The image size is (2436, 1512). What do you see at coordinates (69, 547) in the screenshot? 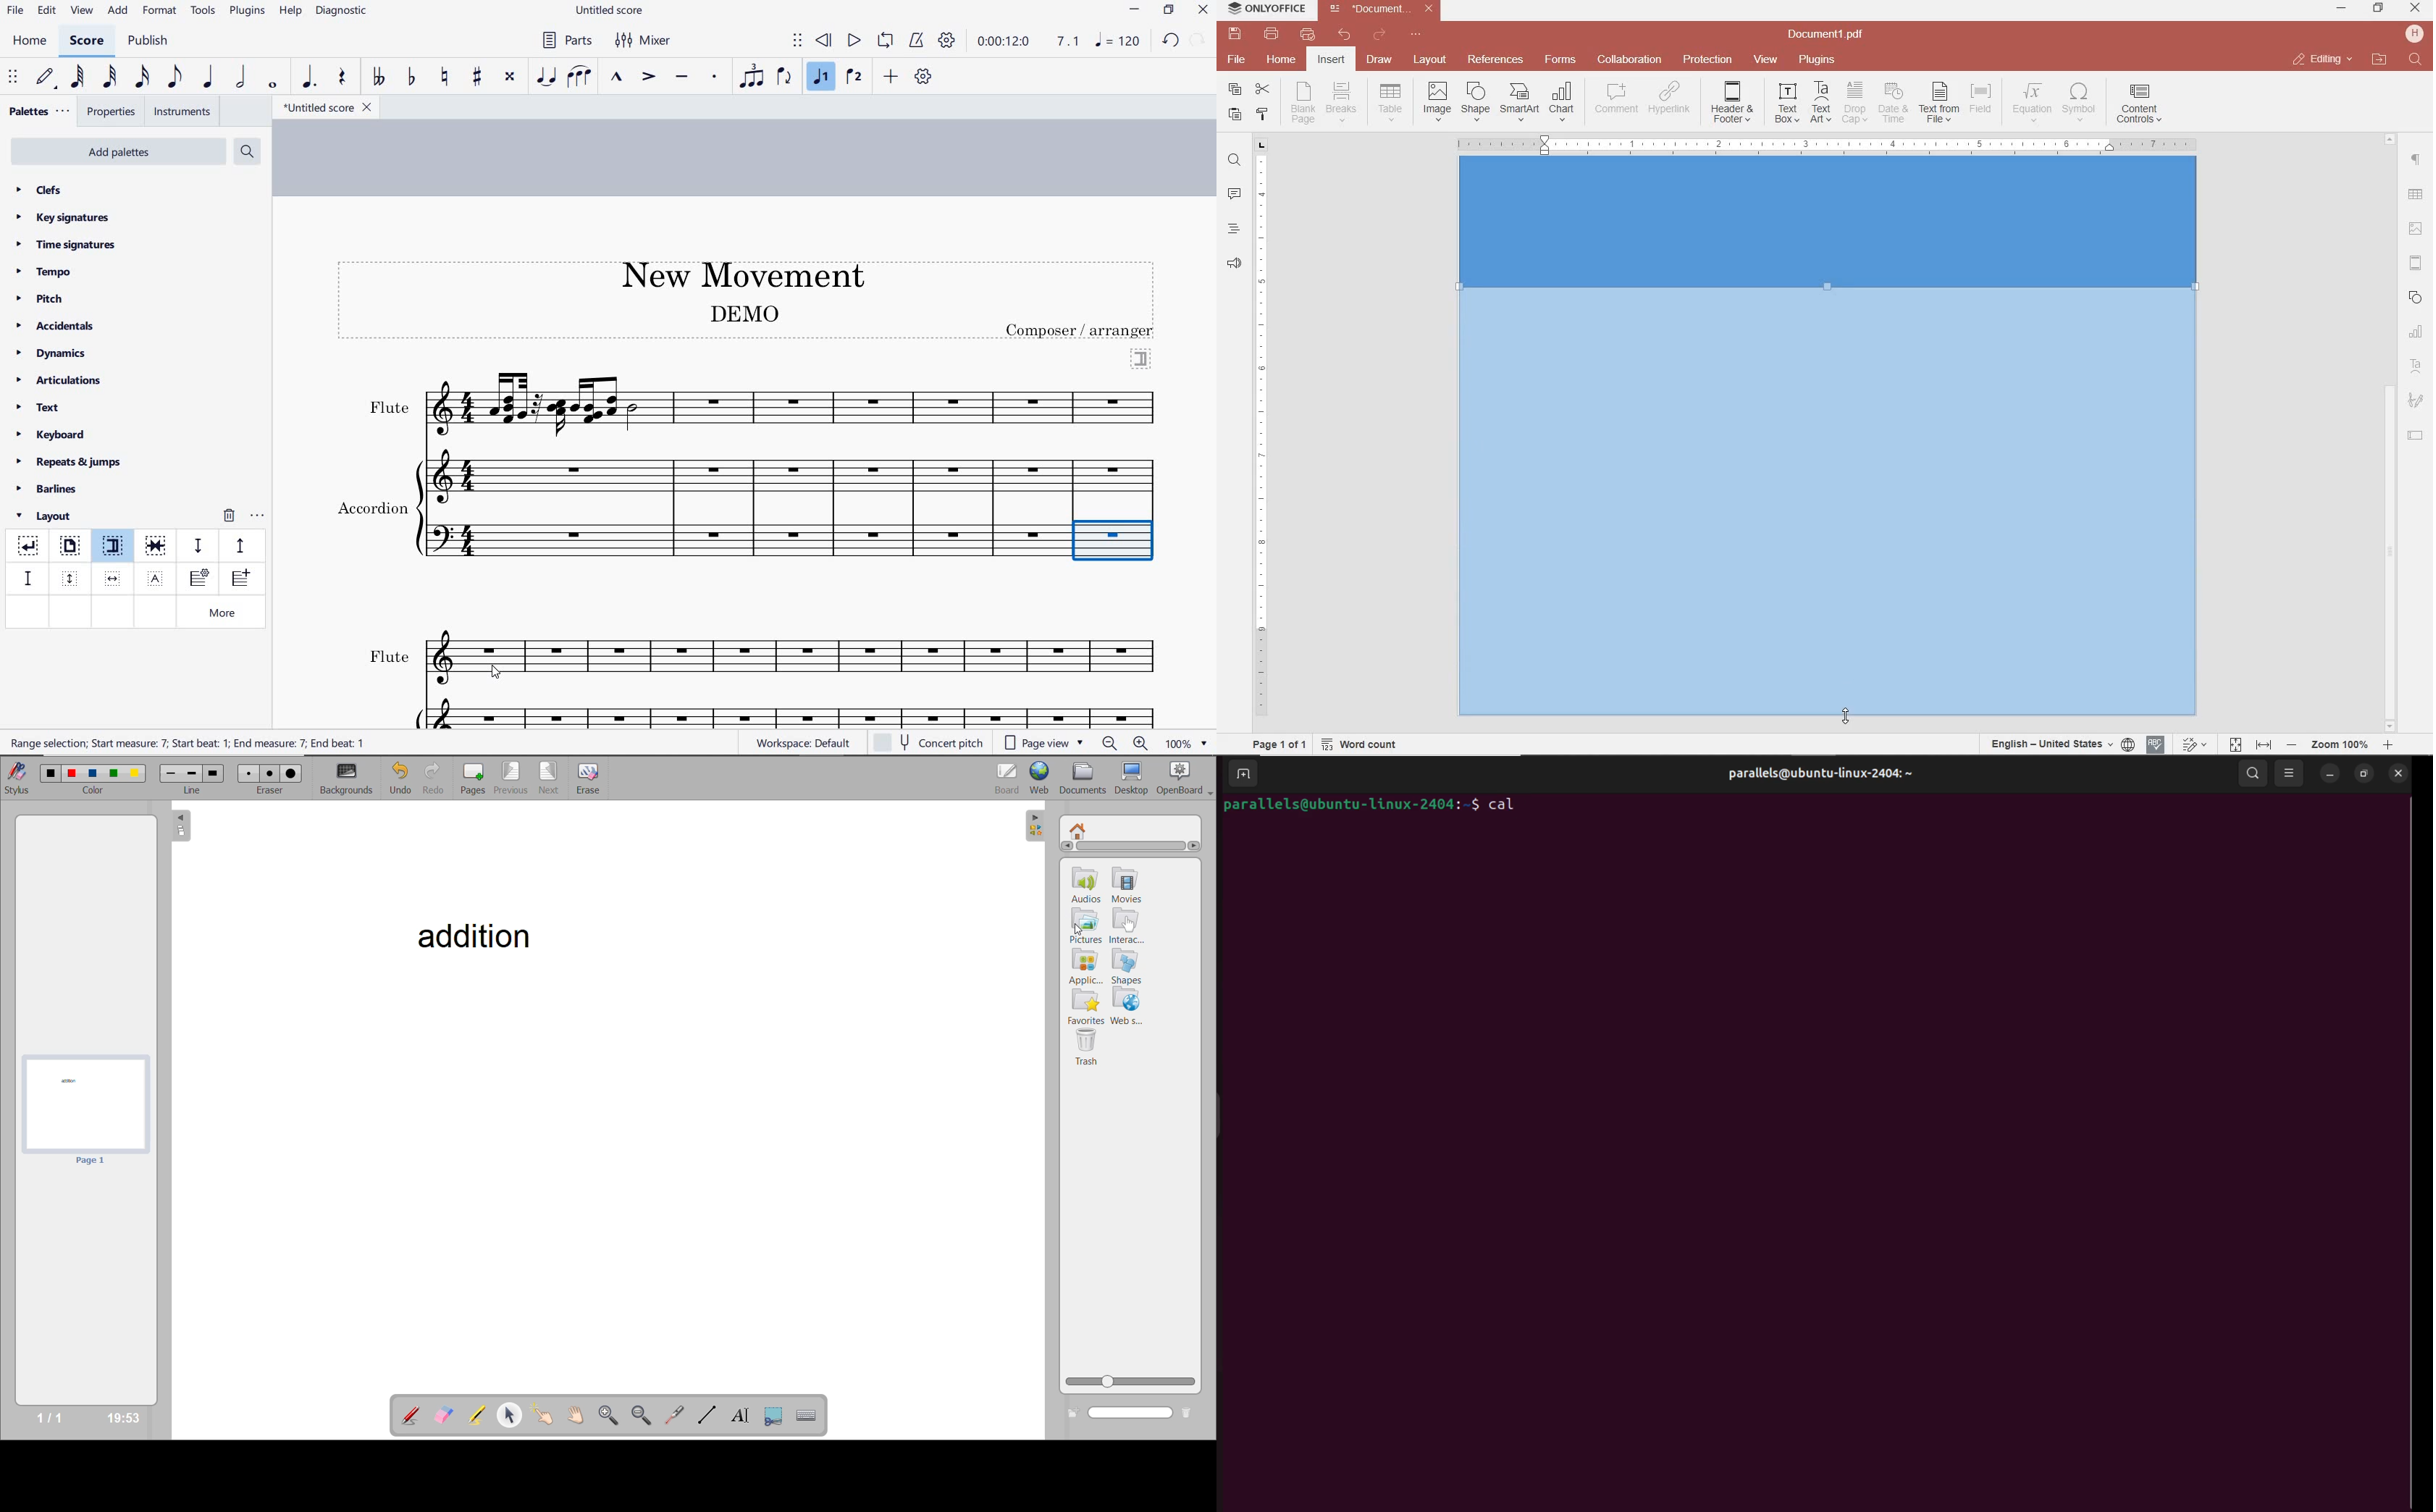
I see `page break` at bounding box center [69, 547].